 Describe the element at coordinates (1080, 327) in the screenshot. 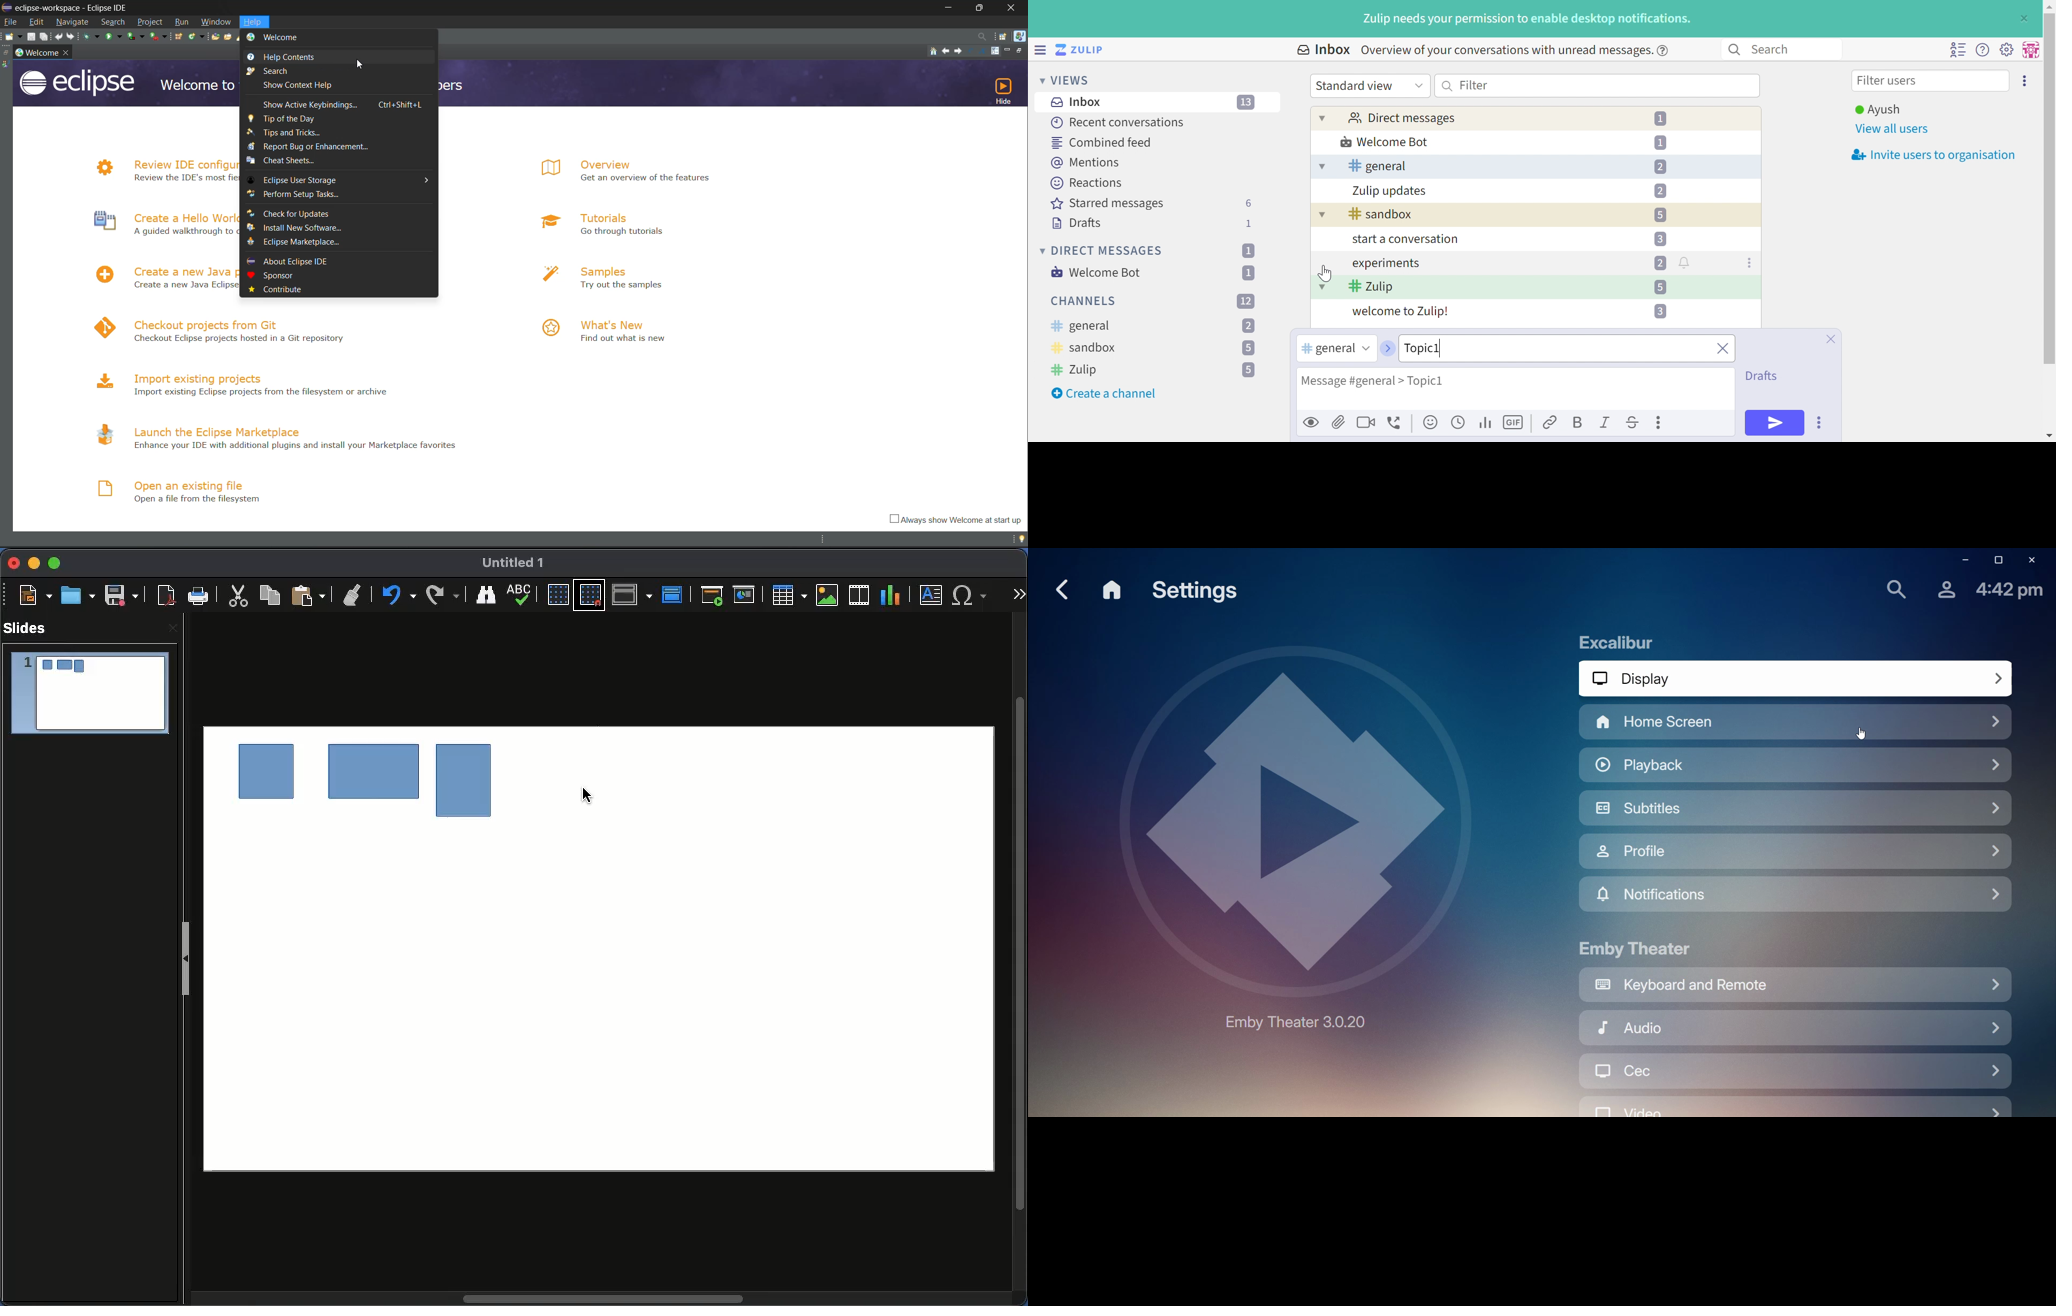

I see `general` at that location.